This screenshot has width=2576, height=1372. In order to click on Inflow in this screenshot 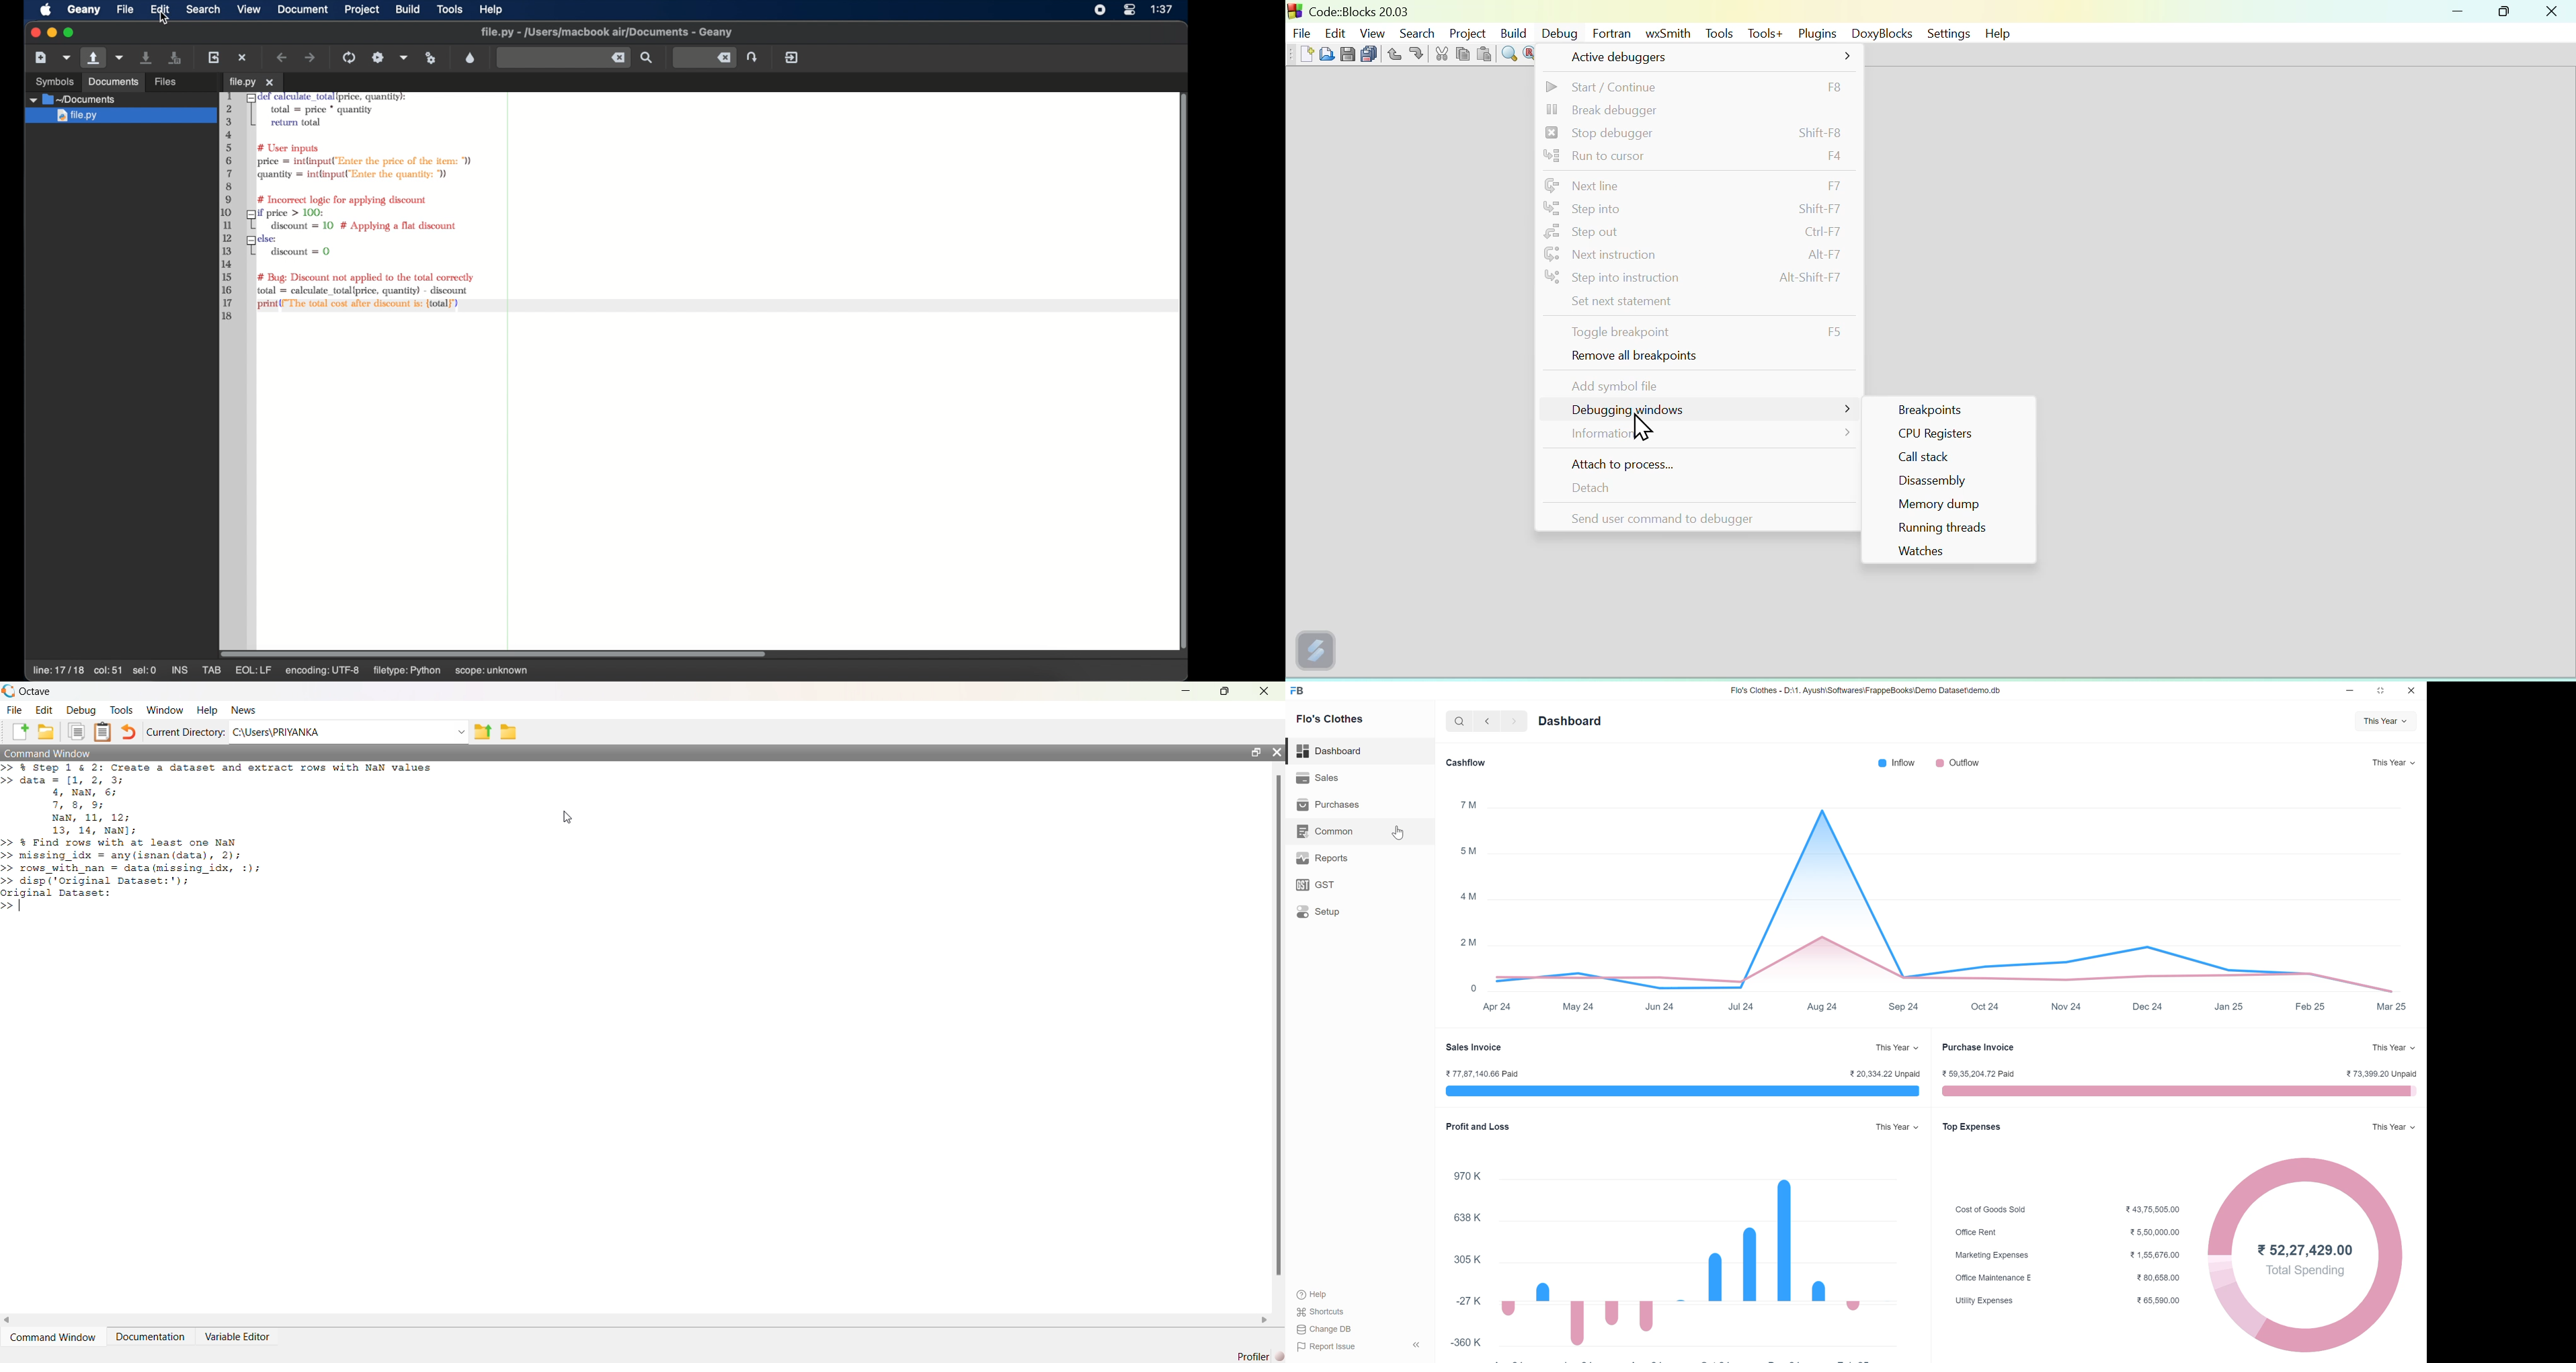, I will do `click(1895, 764)`.